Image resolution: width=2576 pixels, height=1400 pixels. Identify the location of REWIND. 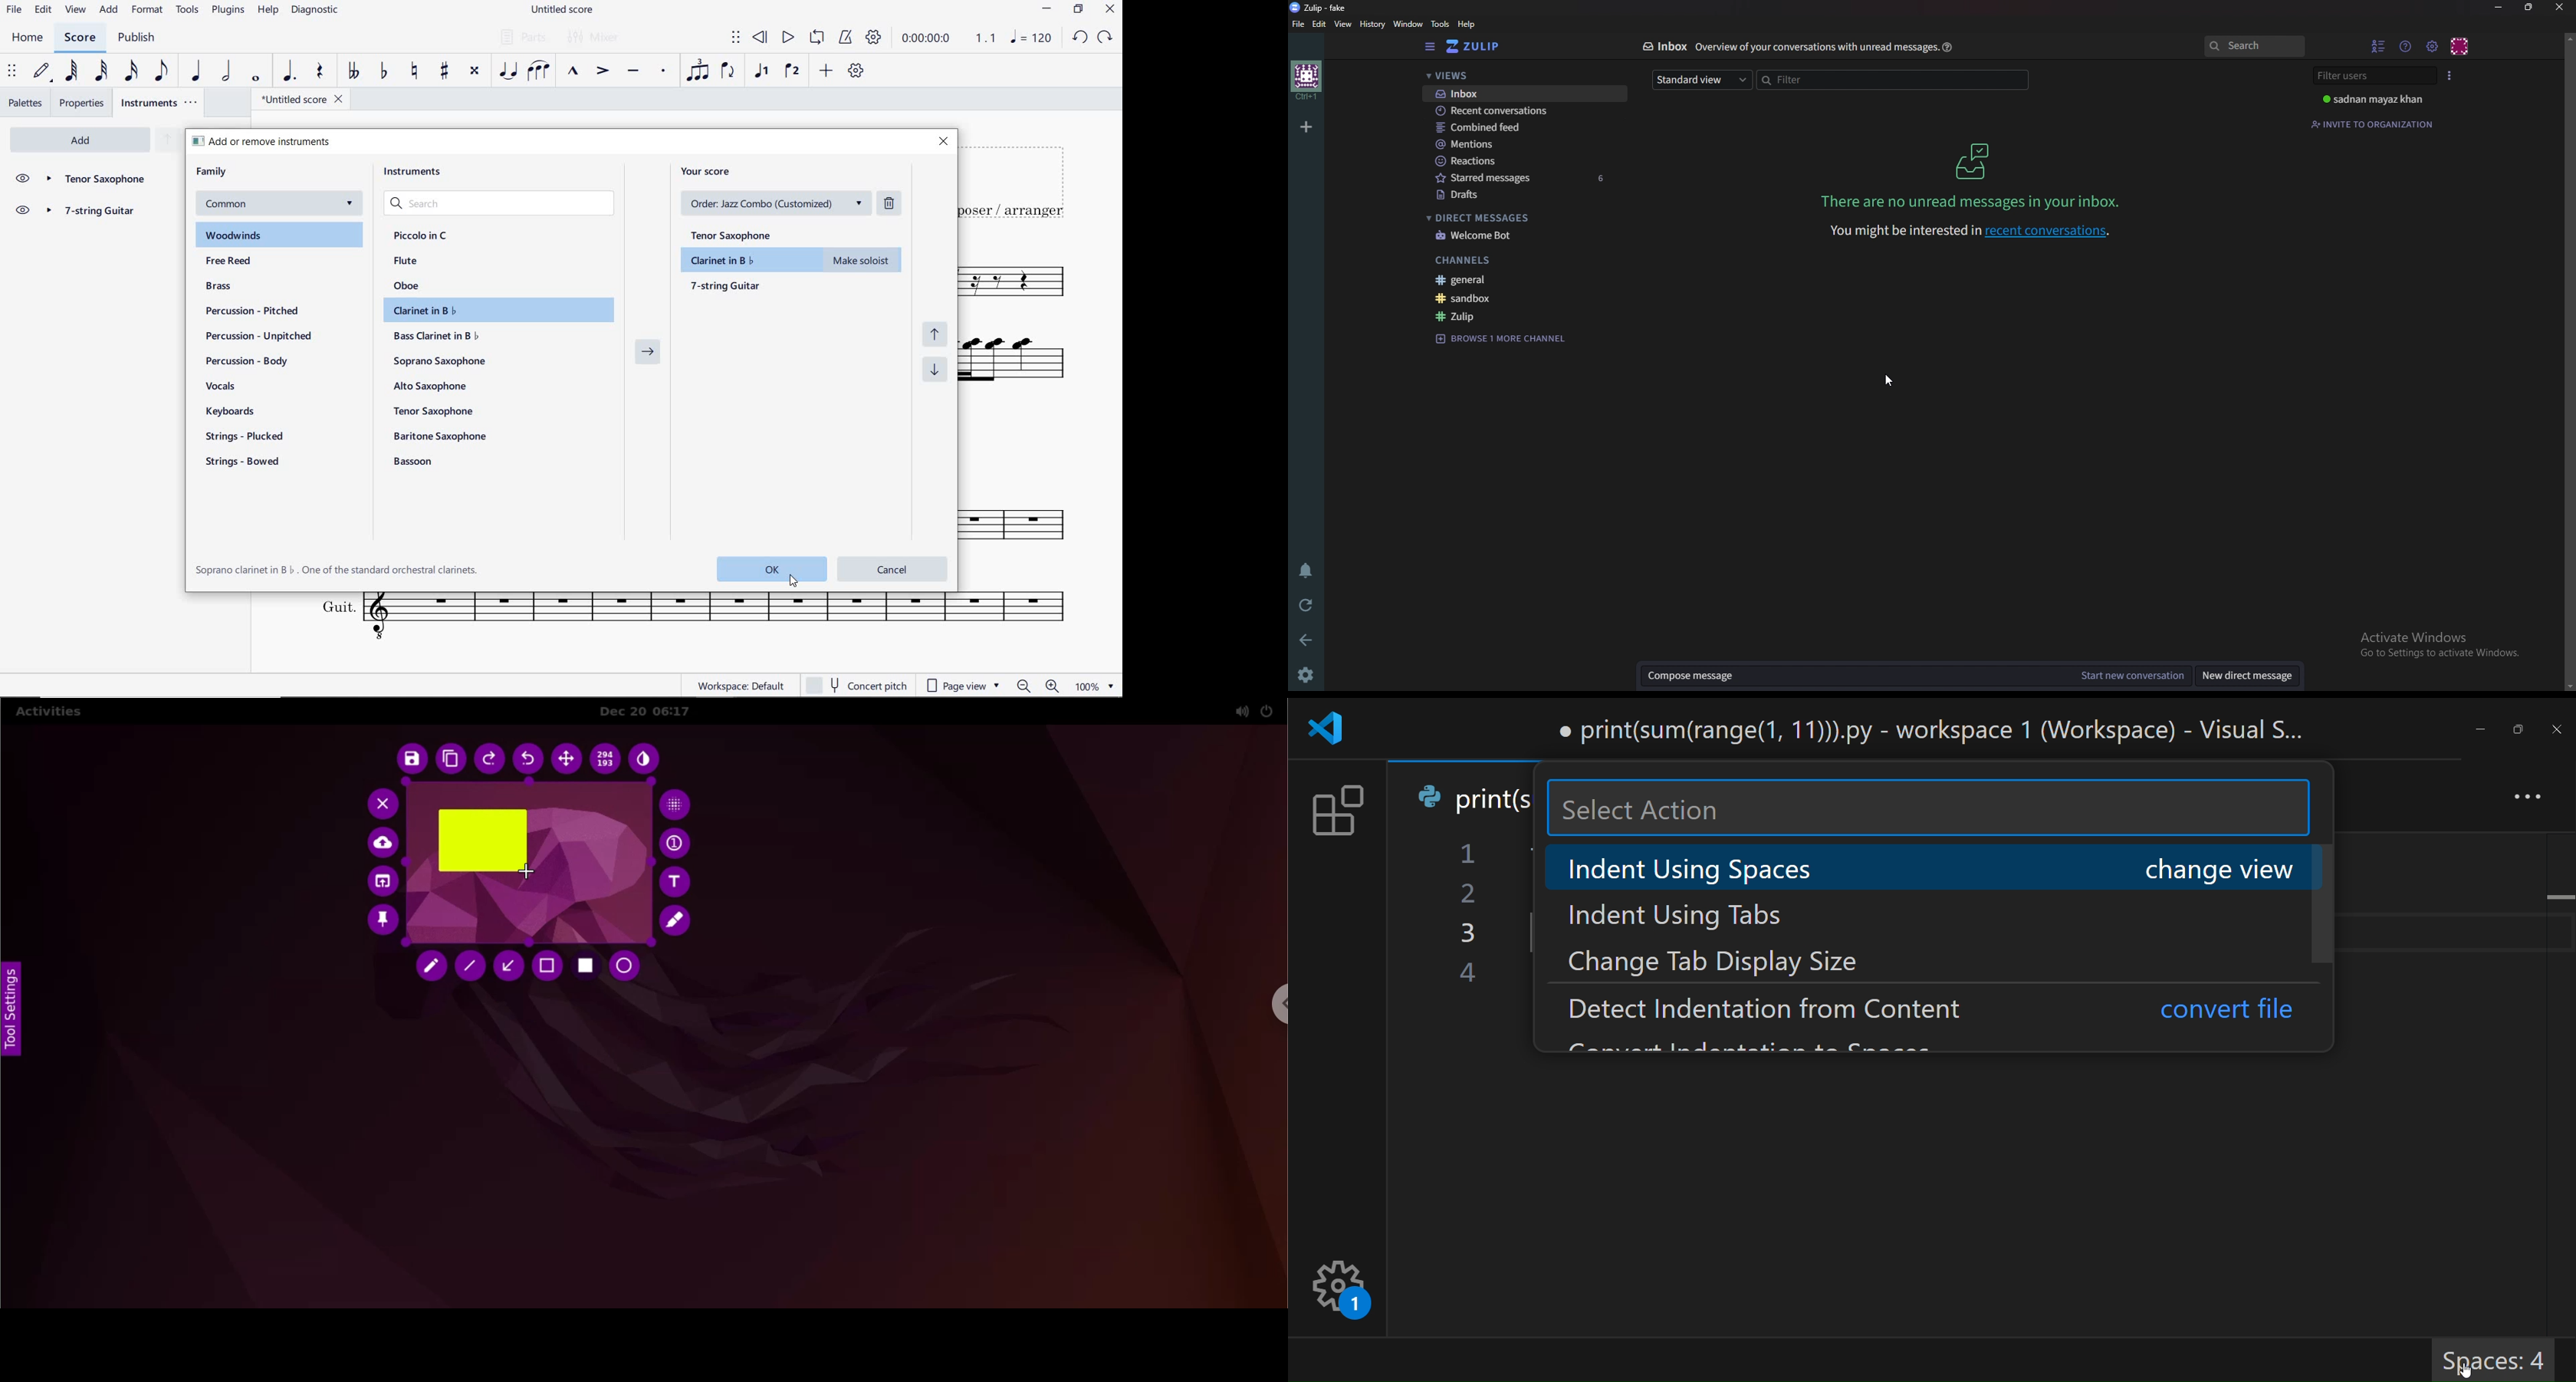
(760, 39).